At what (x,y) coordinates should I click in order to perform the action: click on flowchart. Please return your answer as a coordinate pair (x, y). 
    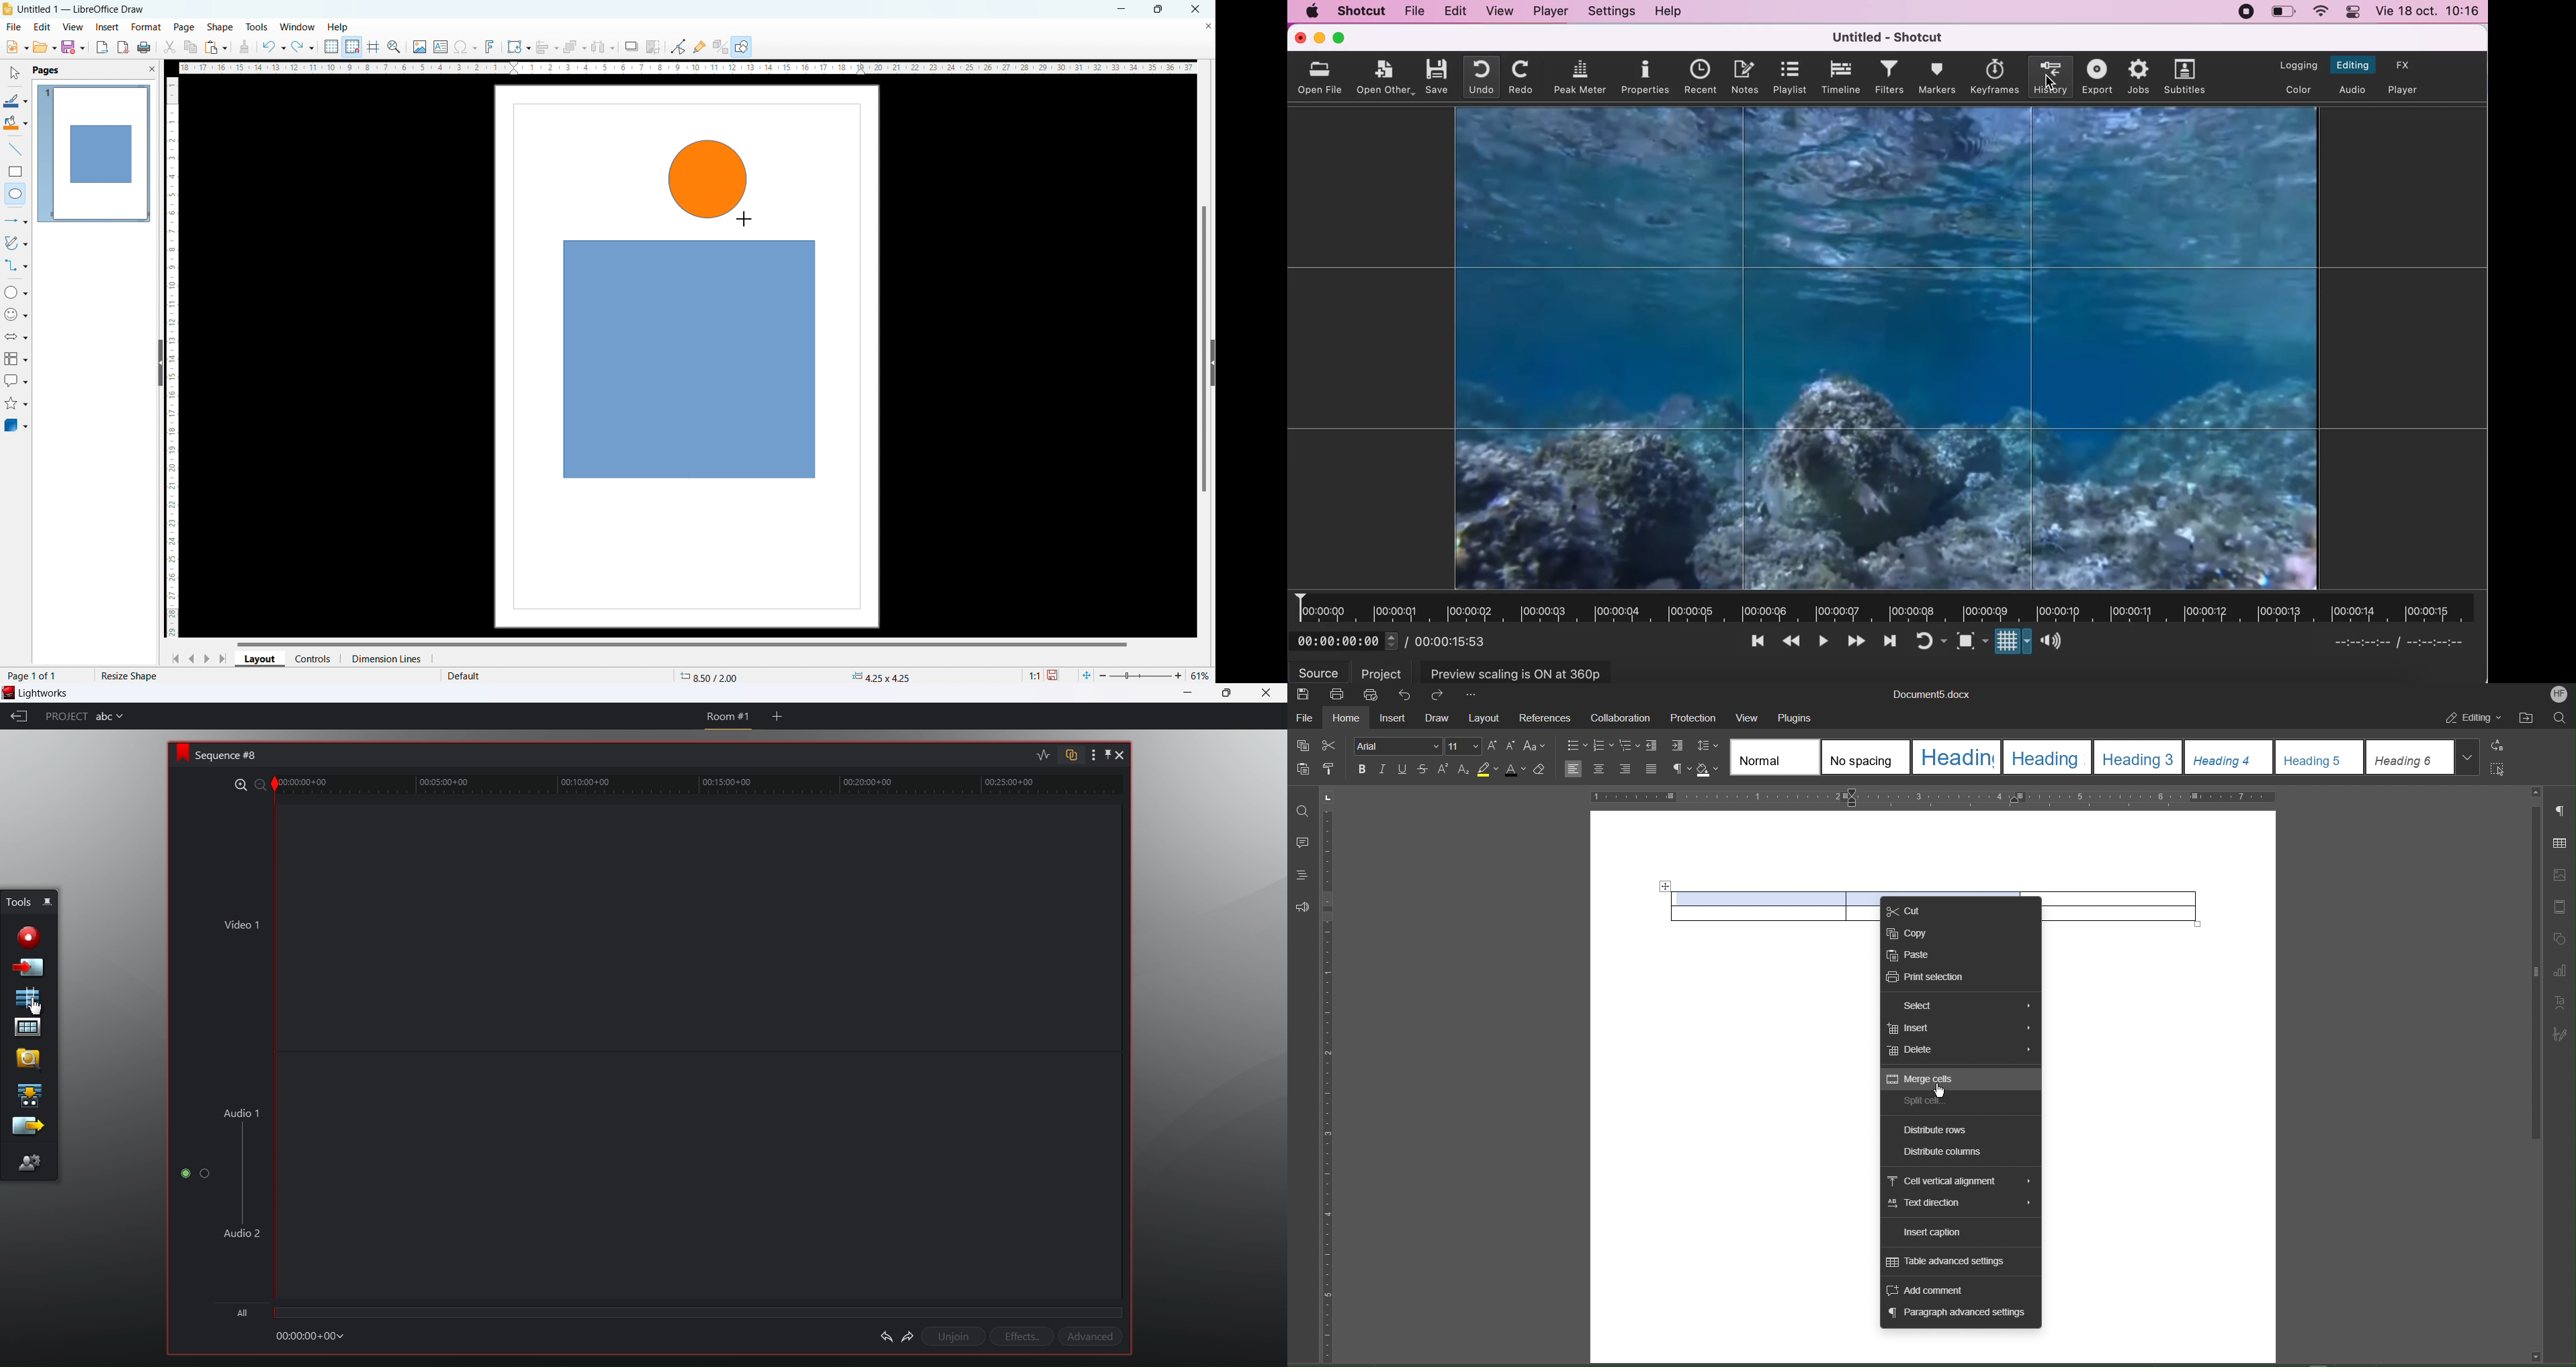
    Looking at the image, I should click on (16, 359).